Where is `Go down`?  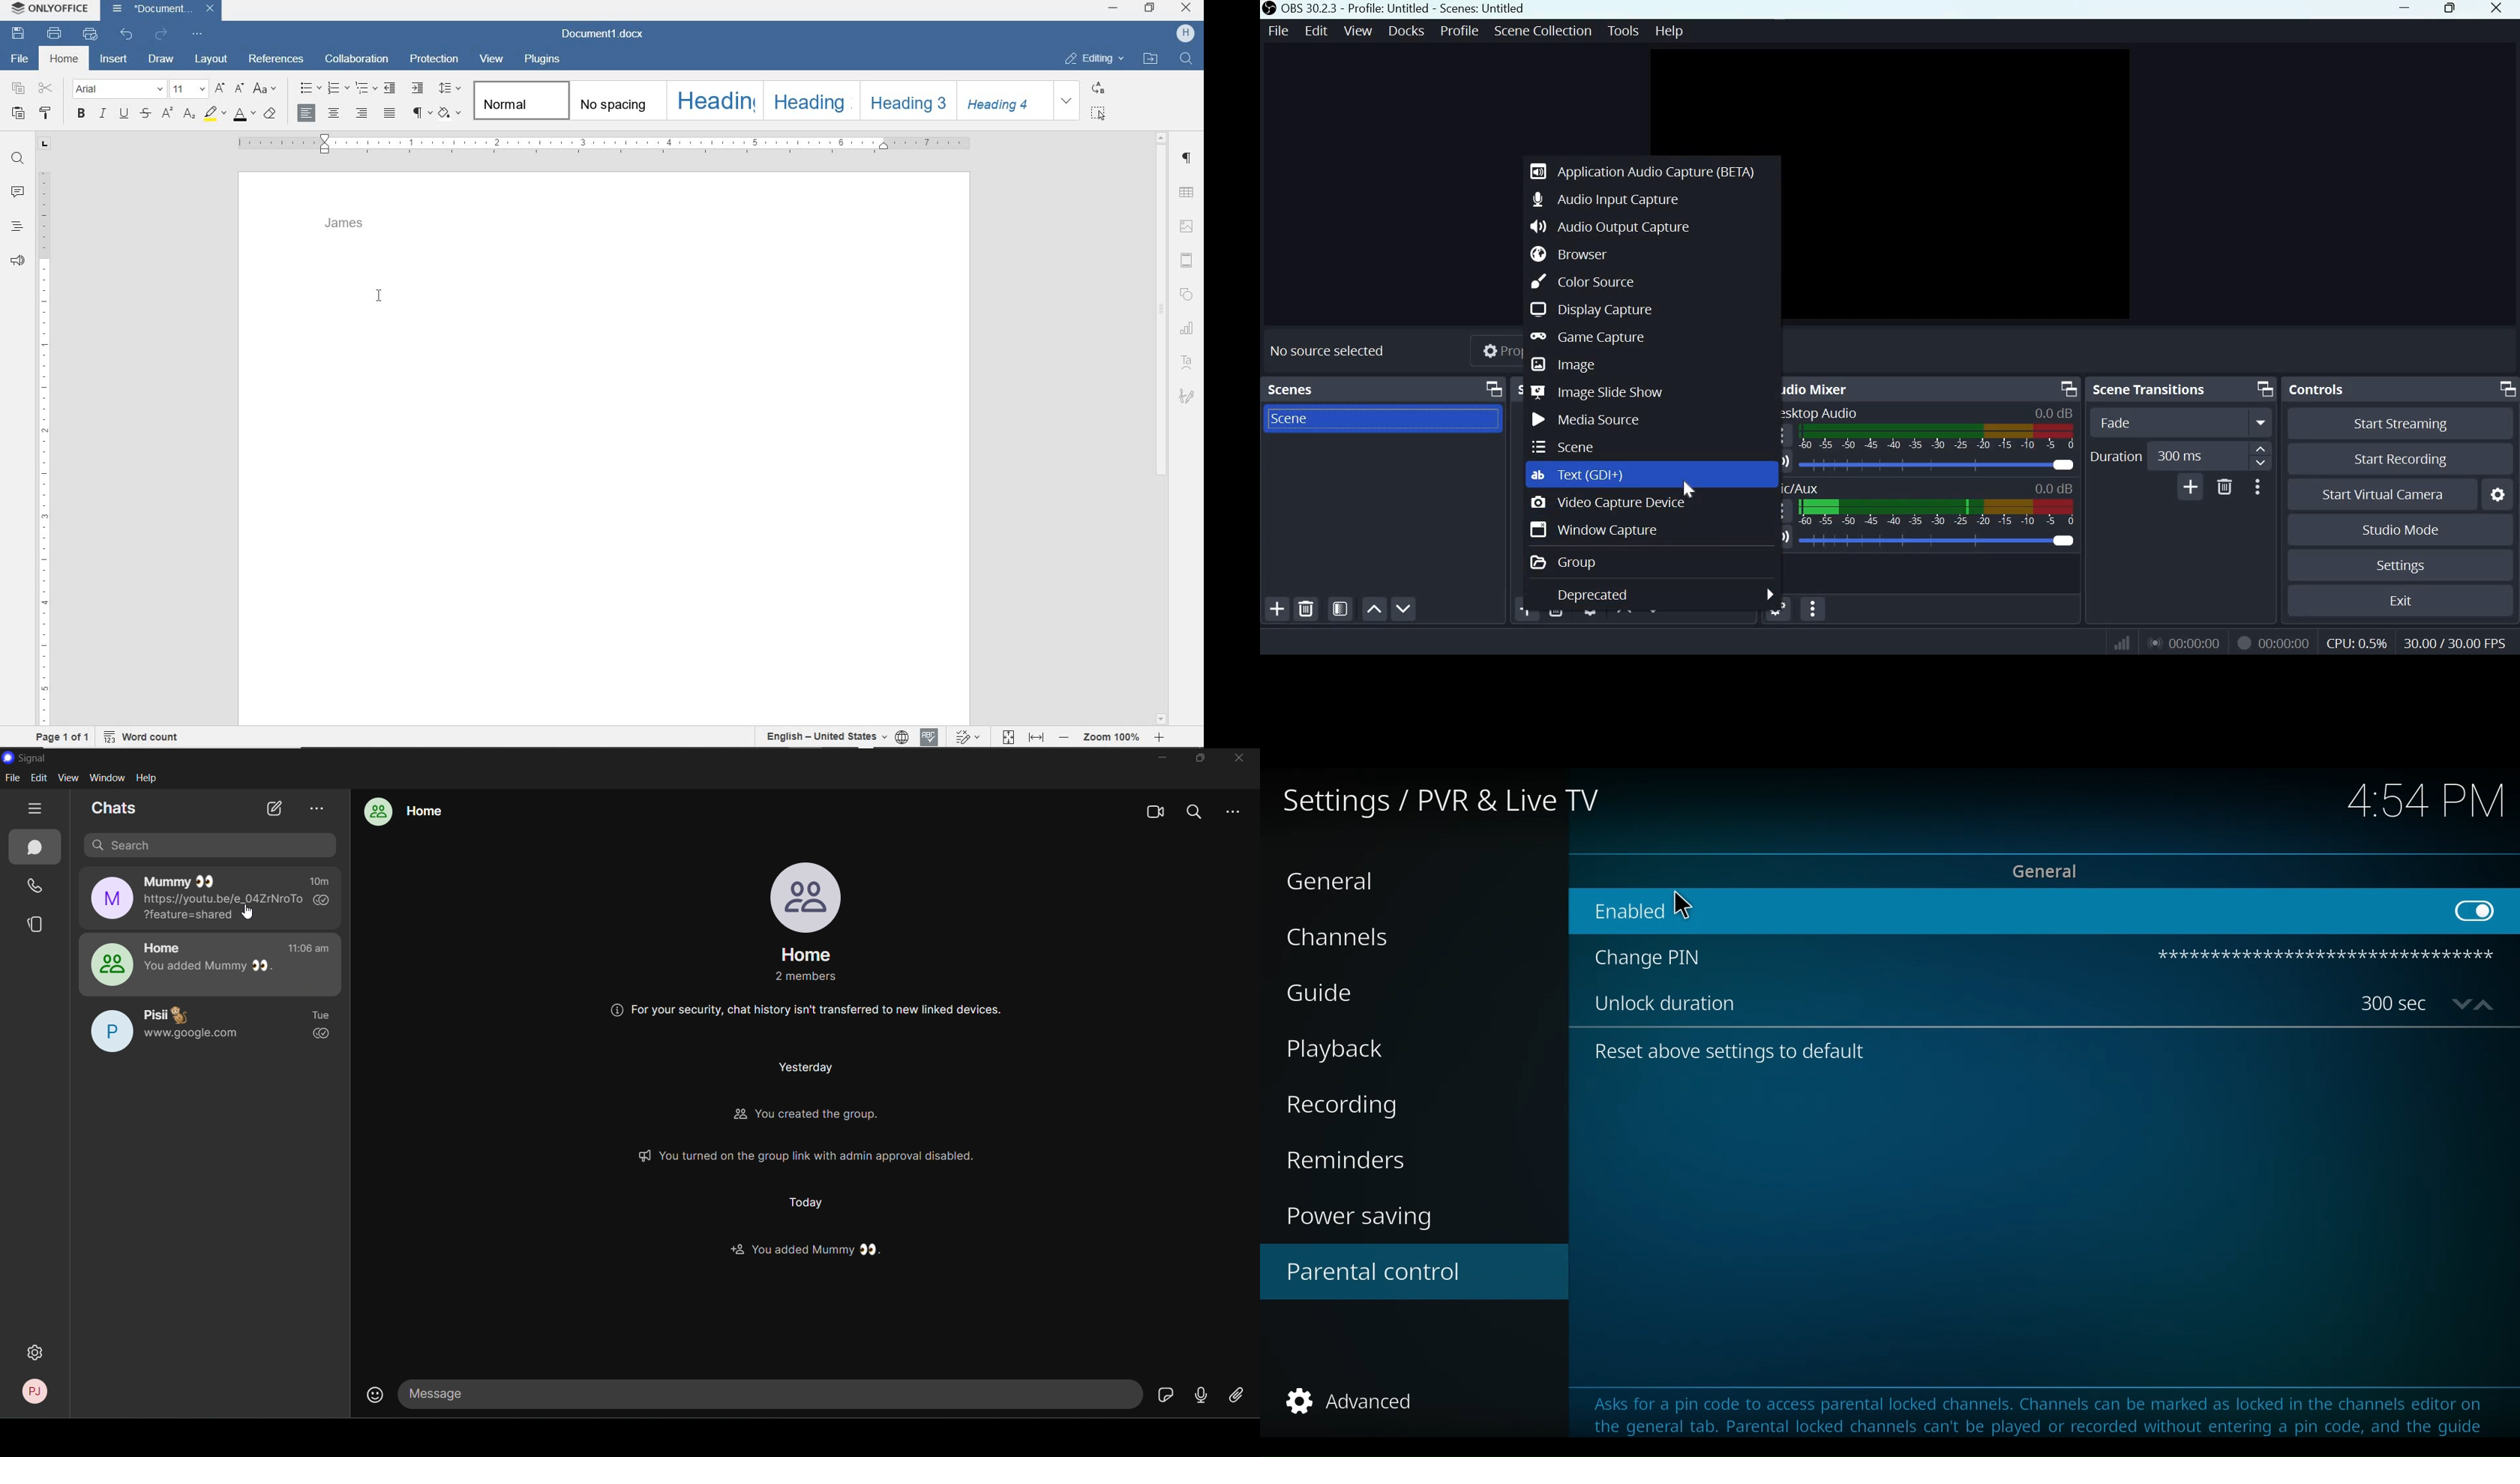
Go down is located at coordinates (2459, 1005).